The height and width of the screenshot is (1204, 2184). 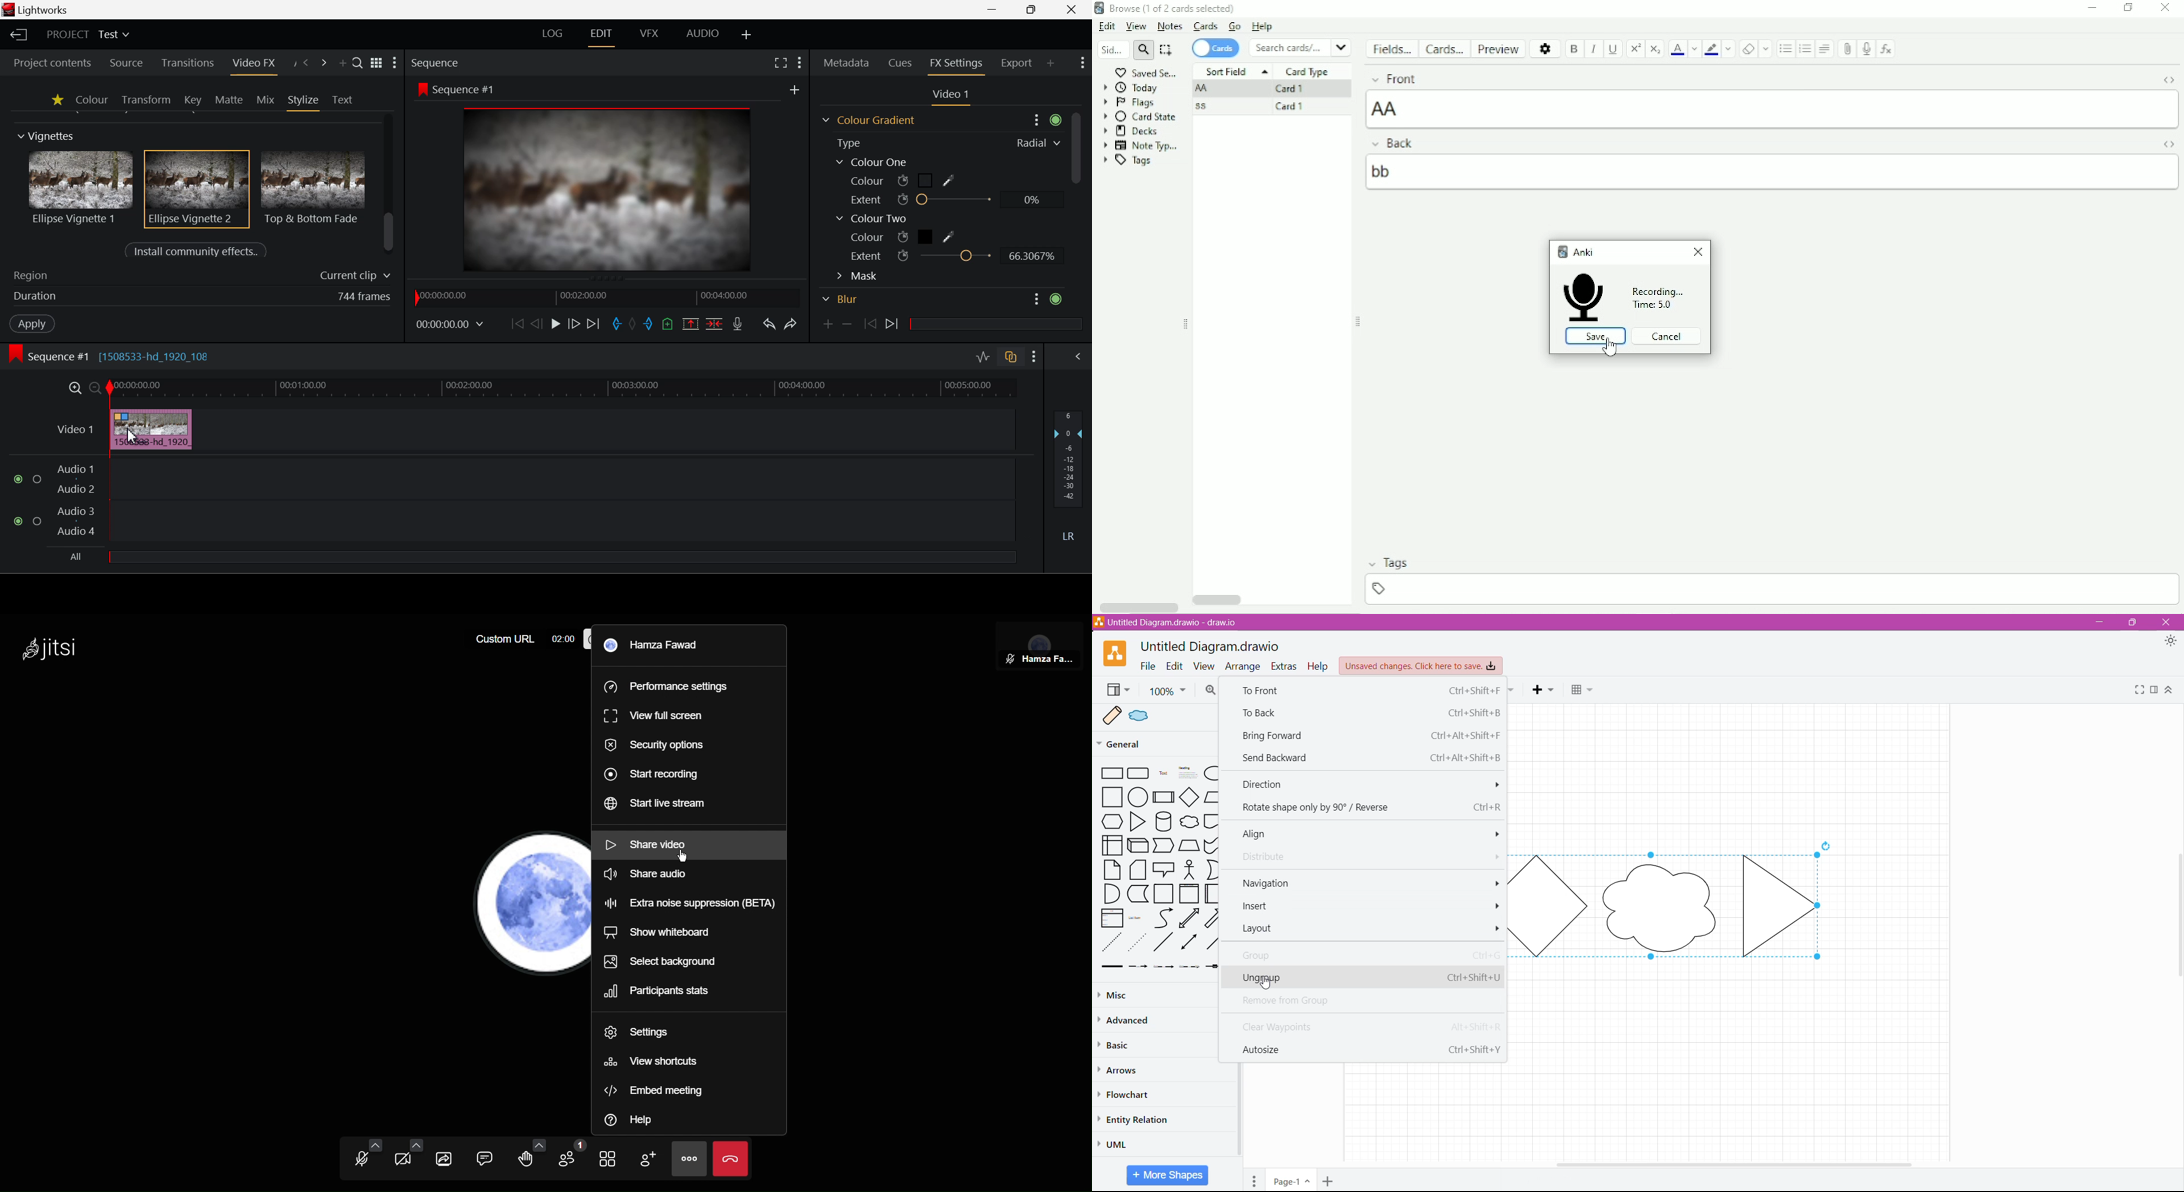 What do you see at coordinates (199, 298) in the screenshot?
I see `Duration` at bounding box center [199, 298].